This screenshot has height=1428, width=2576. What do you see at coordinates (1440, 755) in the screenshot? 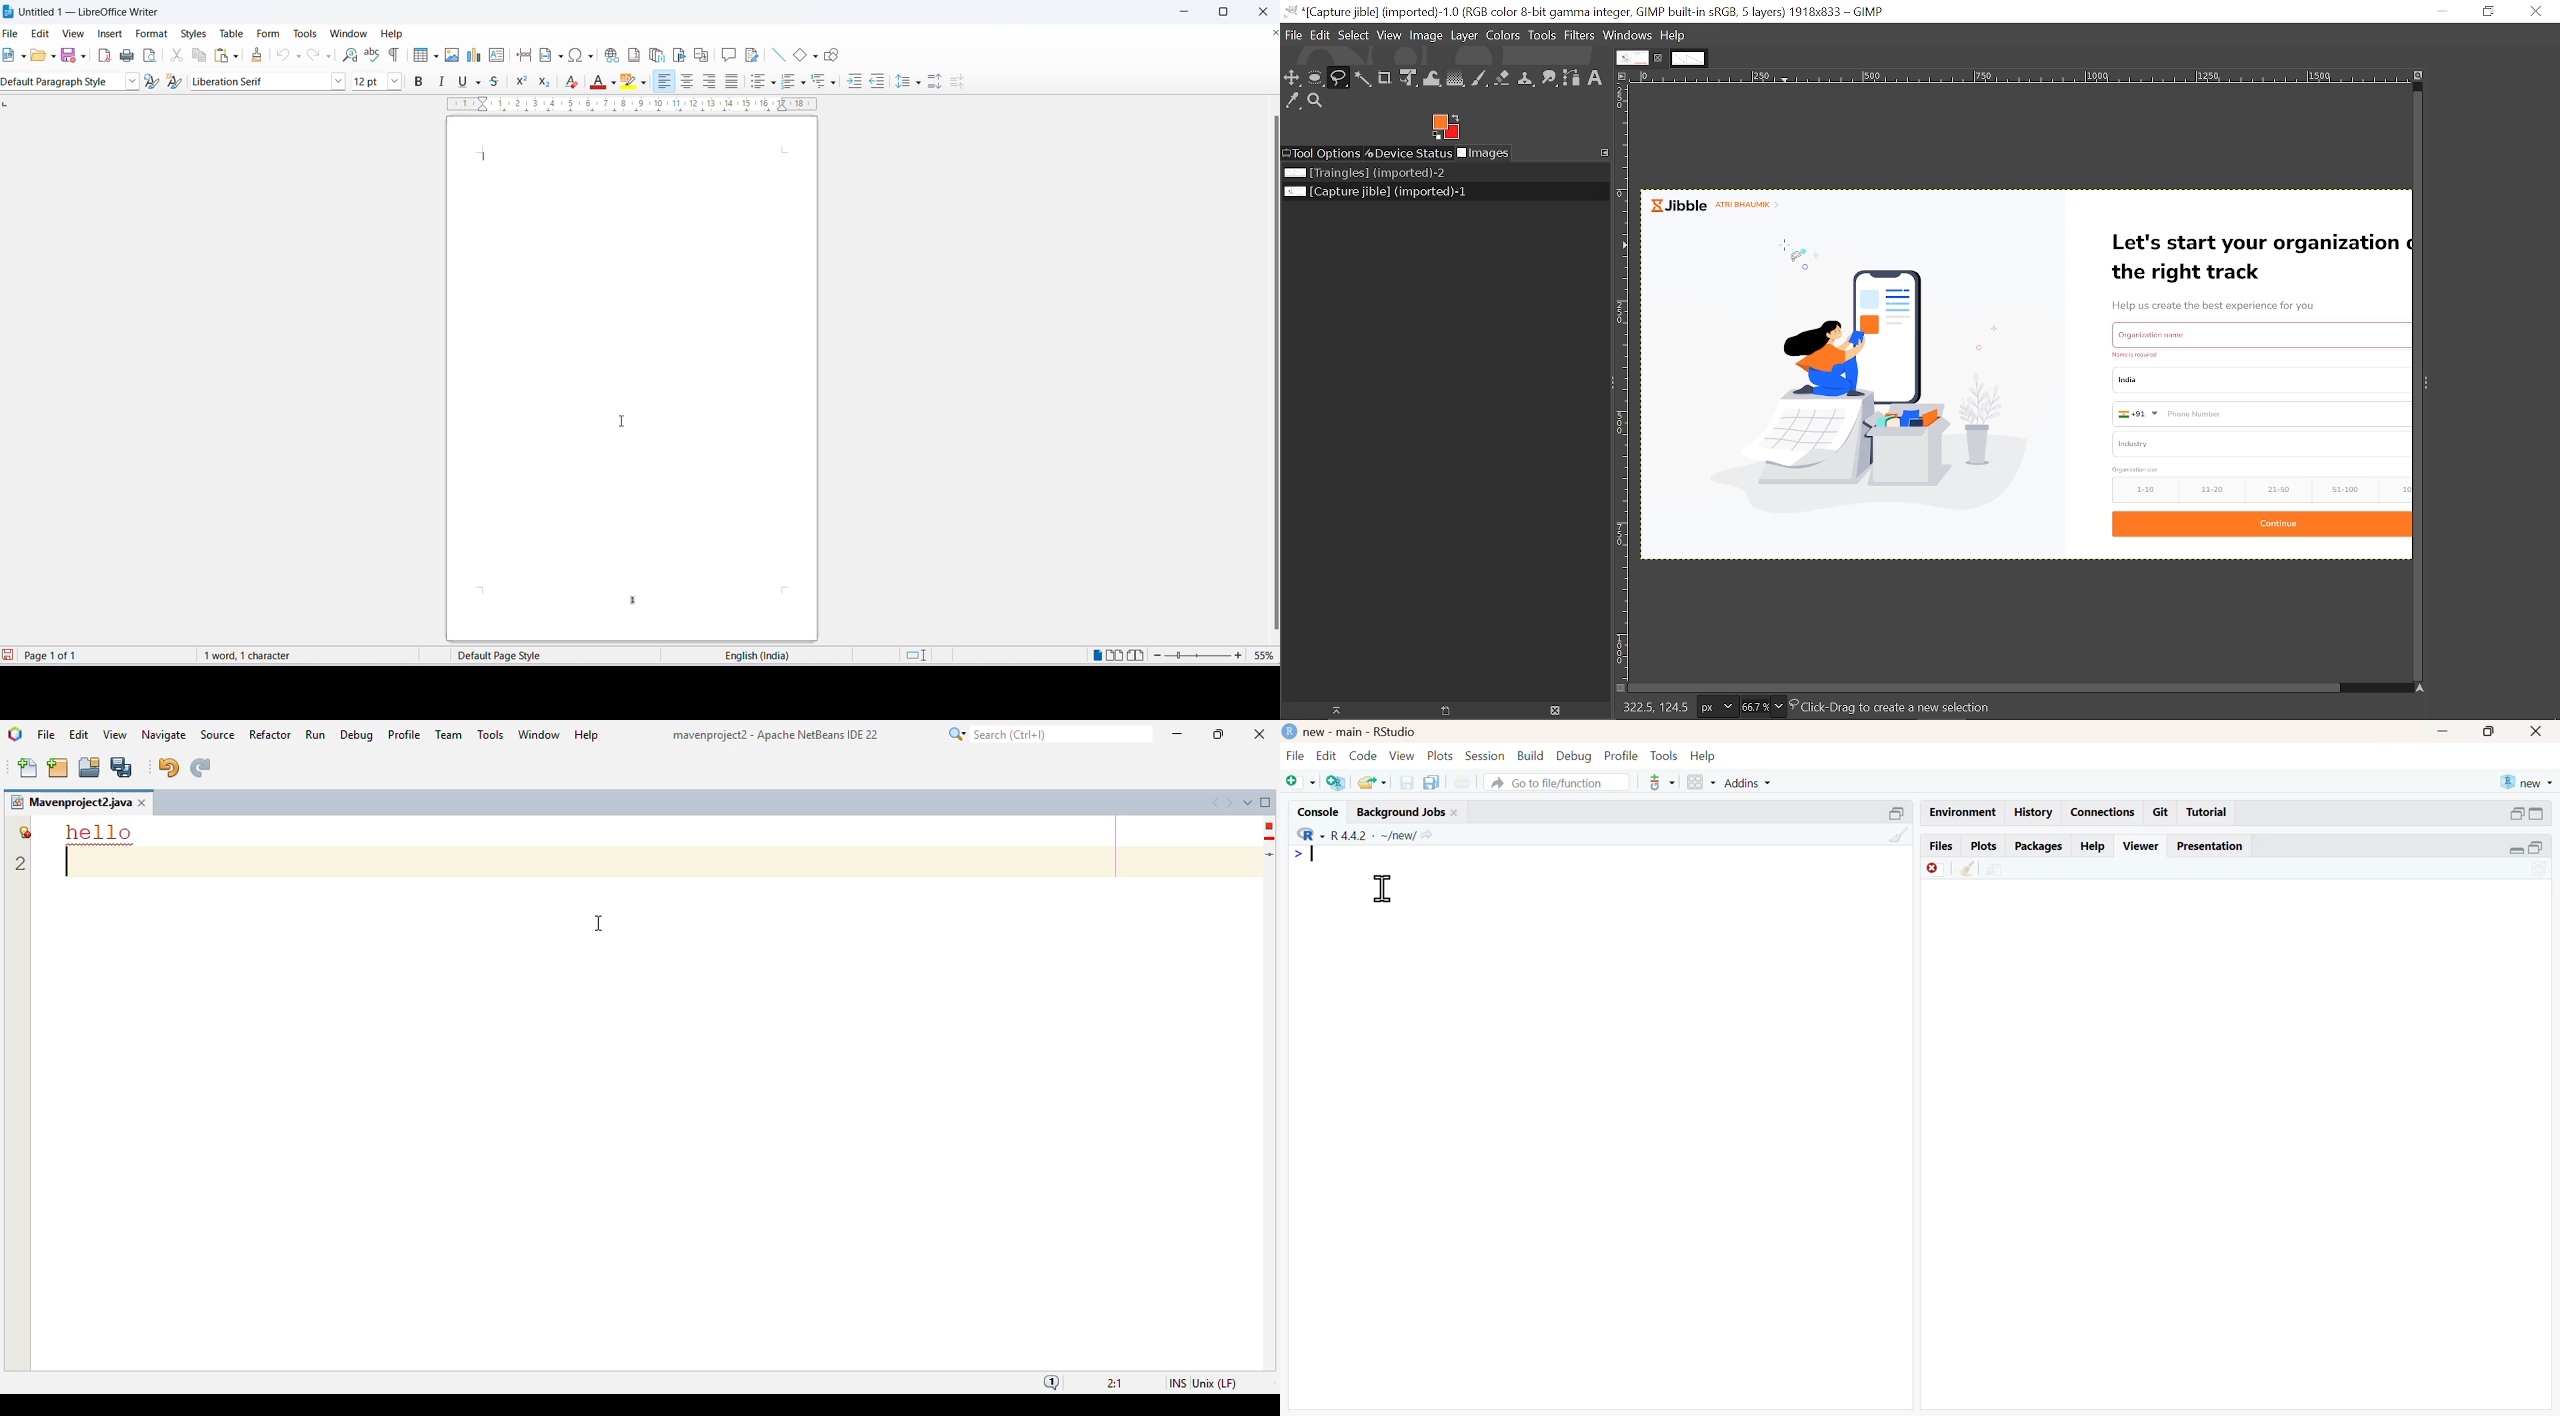
I see `plots` at bounding box center [1440, 755].